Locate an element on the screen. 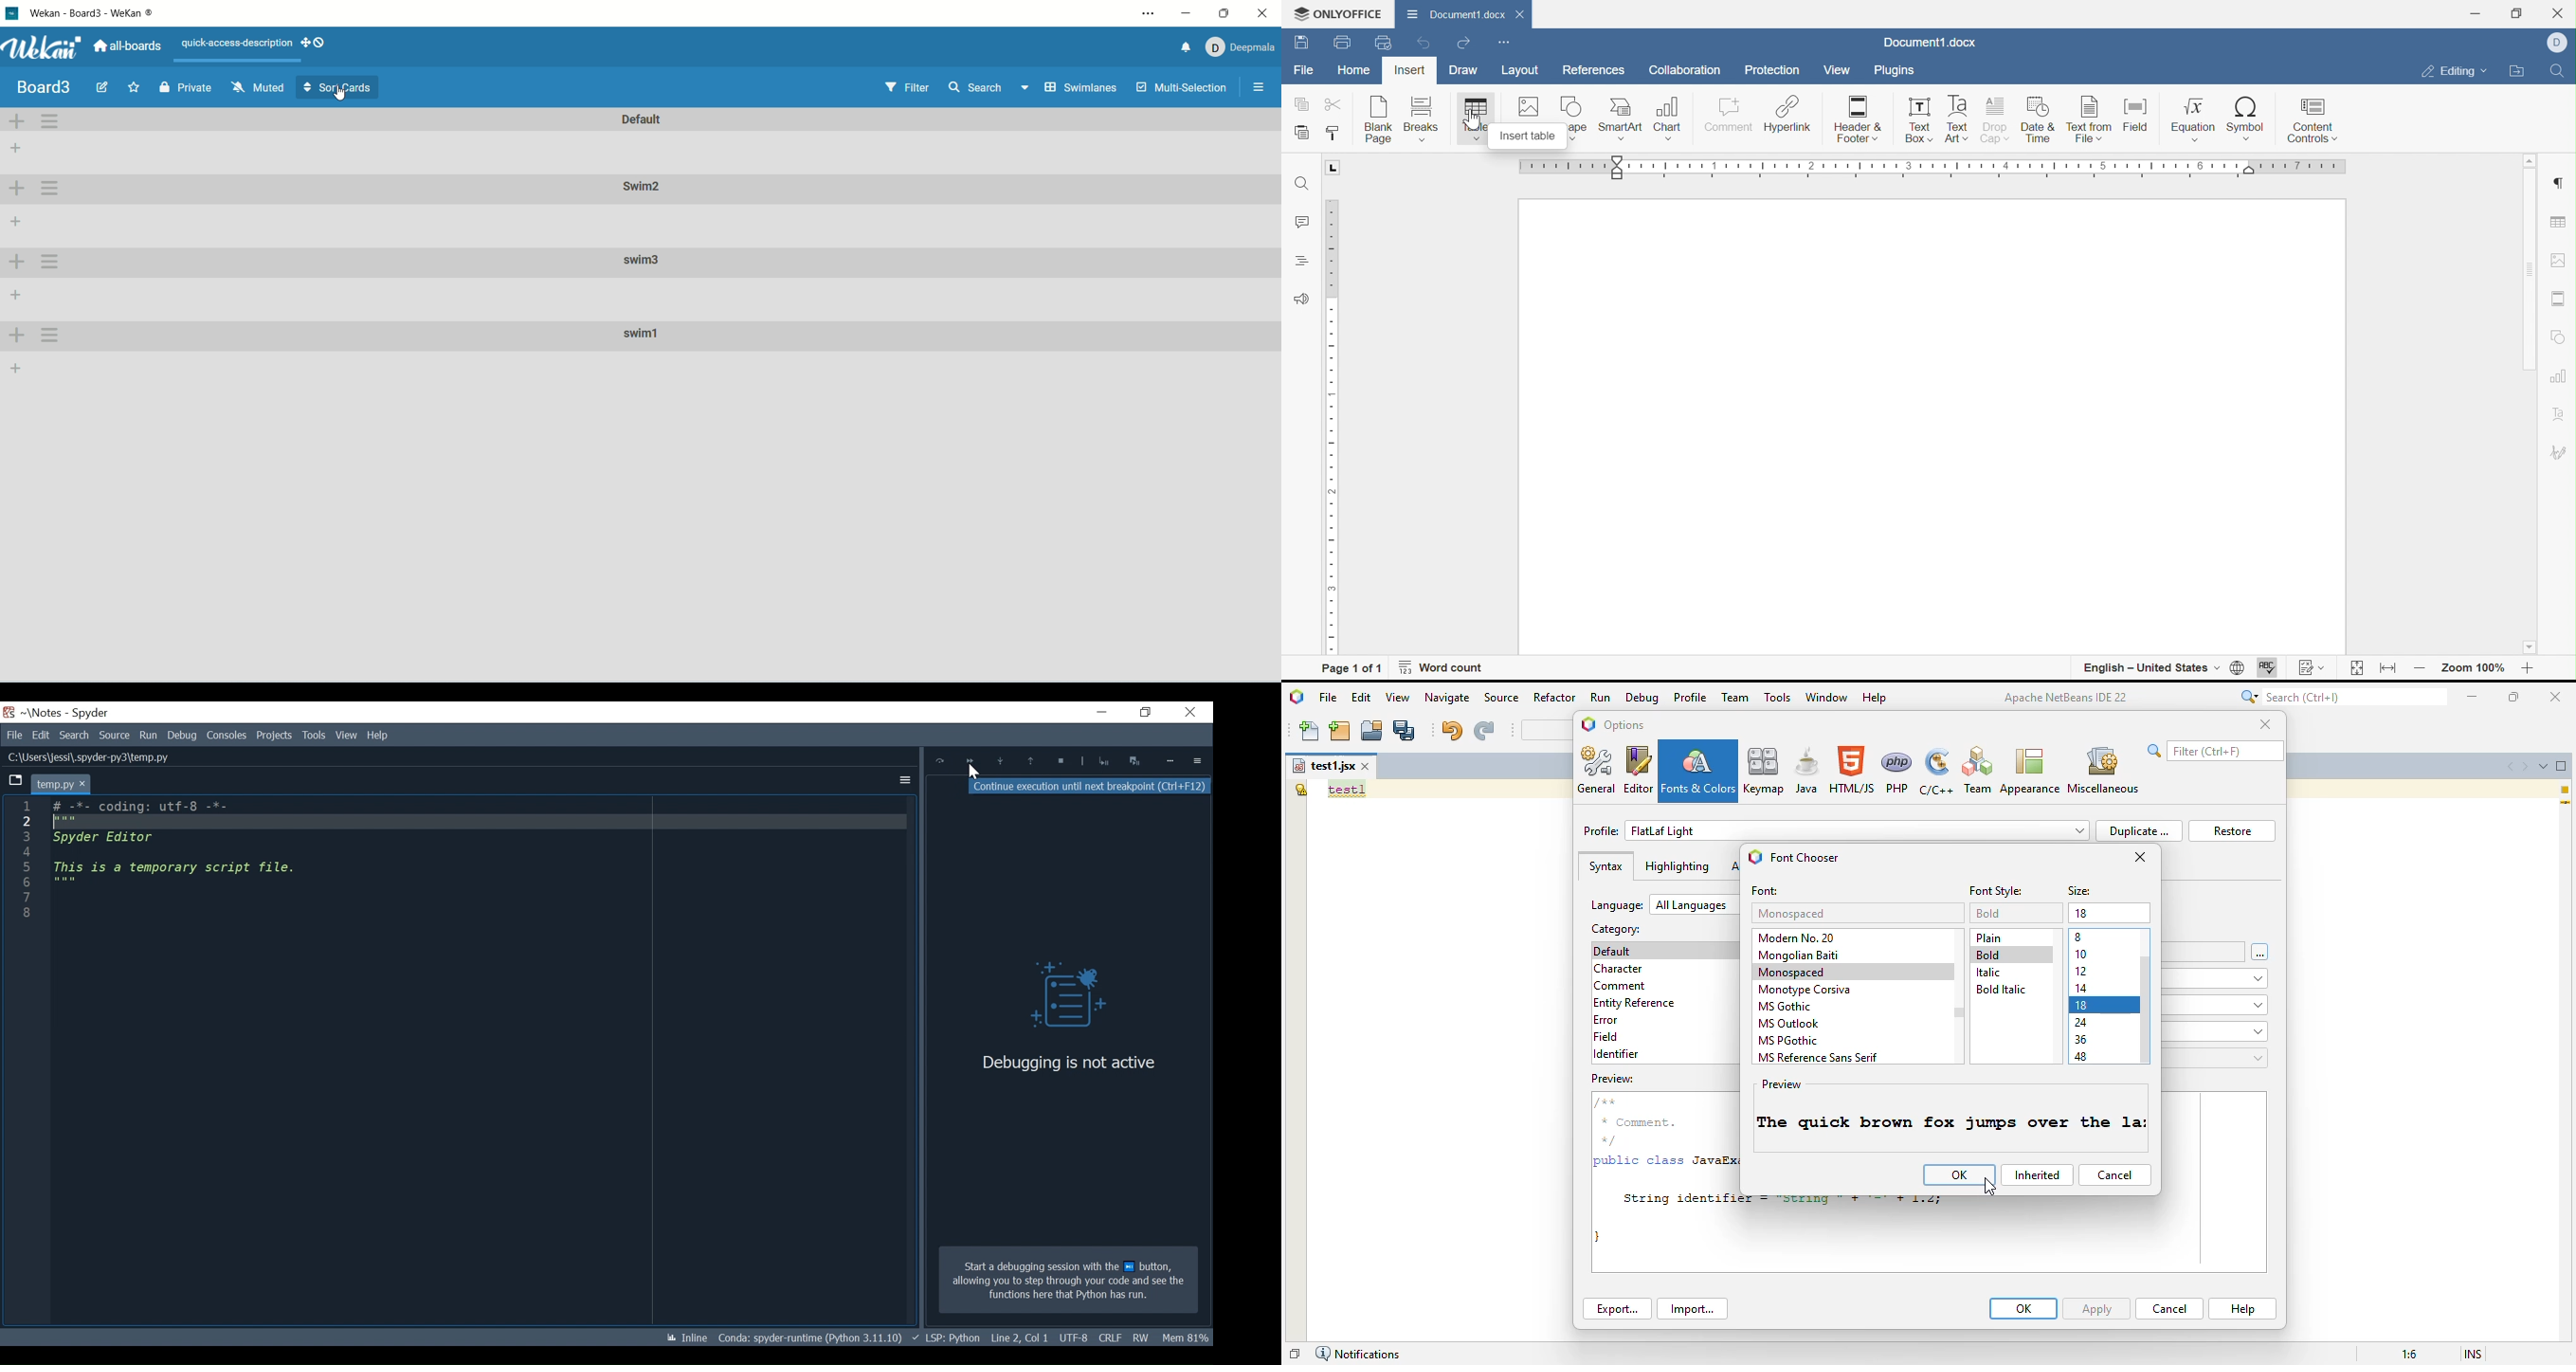 This screenshot has width=2576, height=1372. Content controls is located at coordinates (2313, 121).